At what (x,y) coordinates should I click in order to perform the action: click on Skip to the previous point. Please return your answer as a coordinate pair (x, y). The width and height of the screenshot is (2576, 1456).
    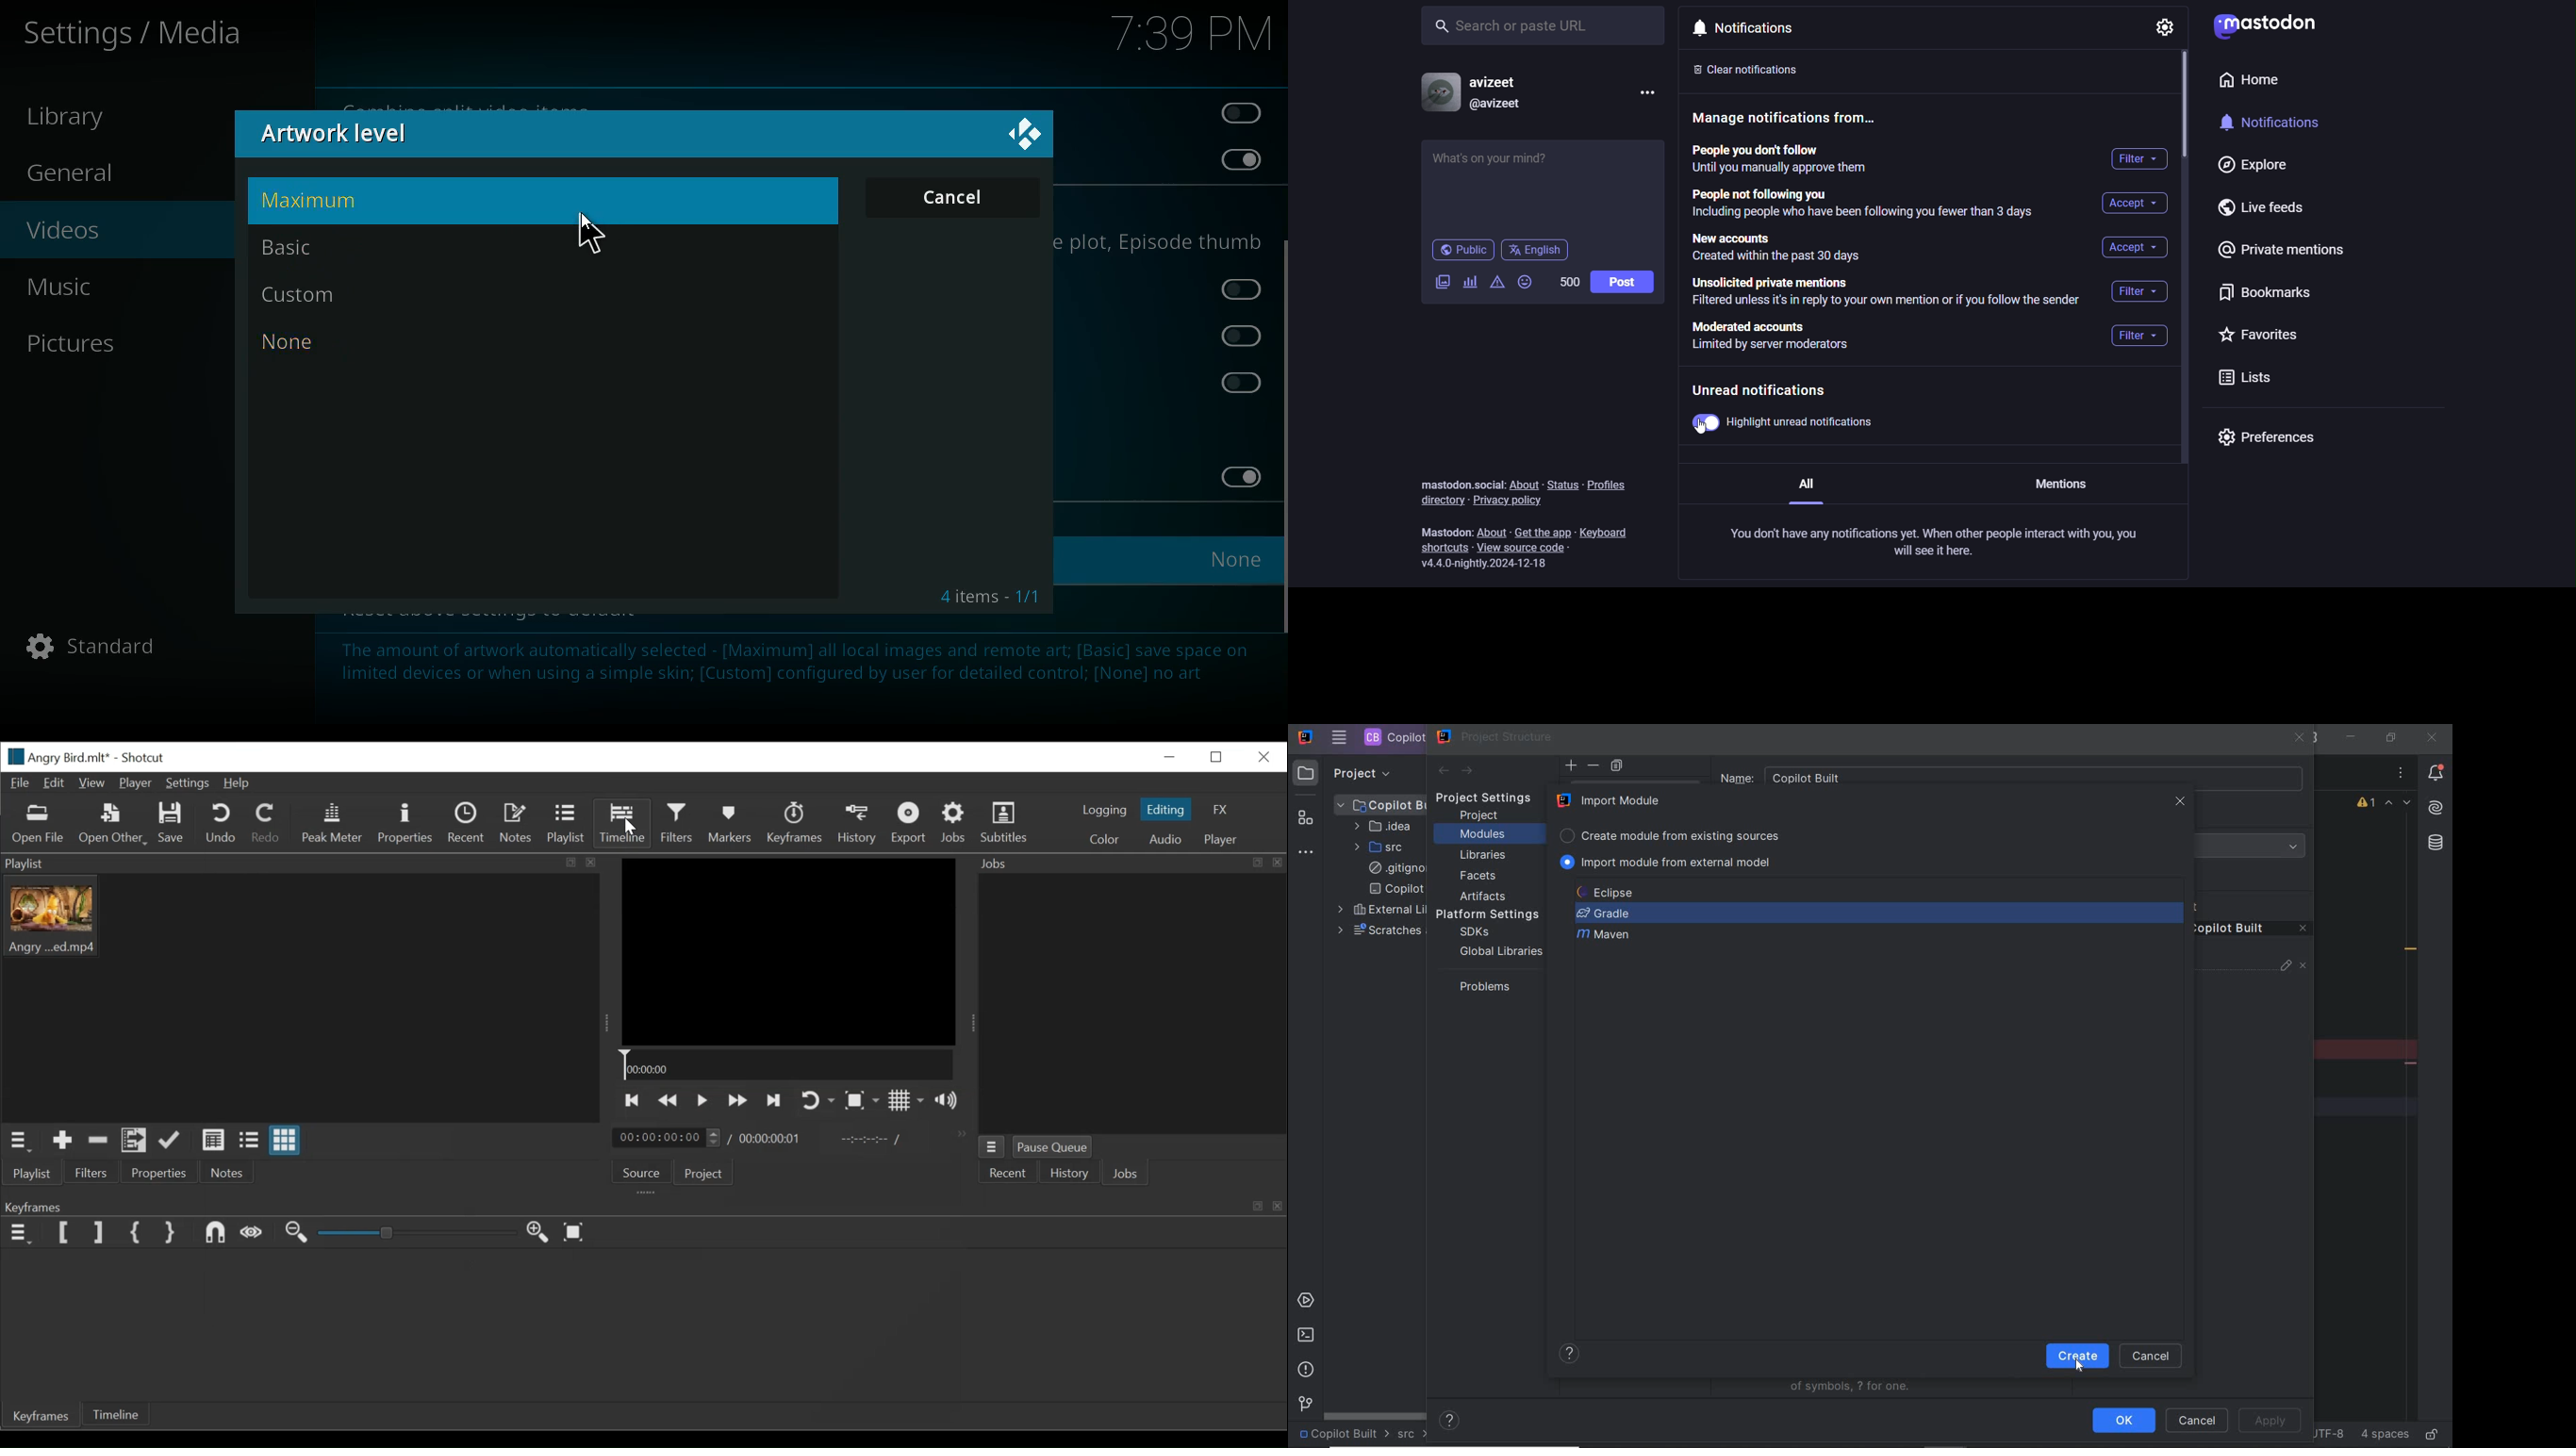
    Looking at the image, I should click on (634, 1101).